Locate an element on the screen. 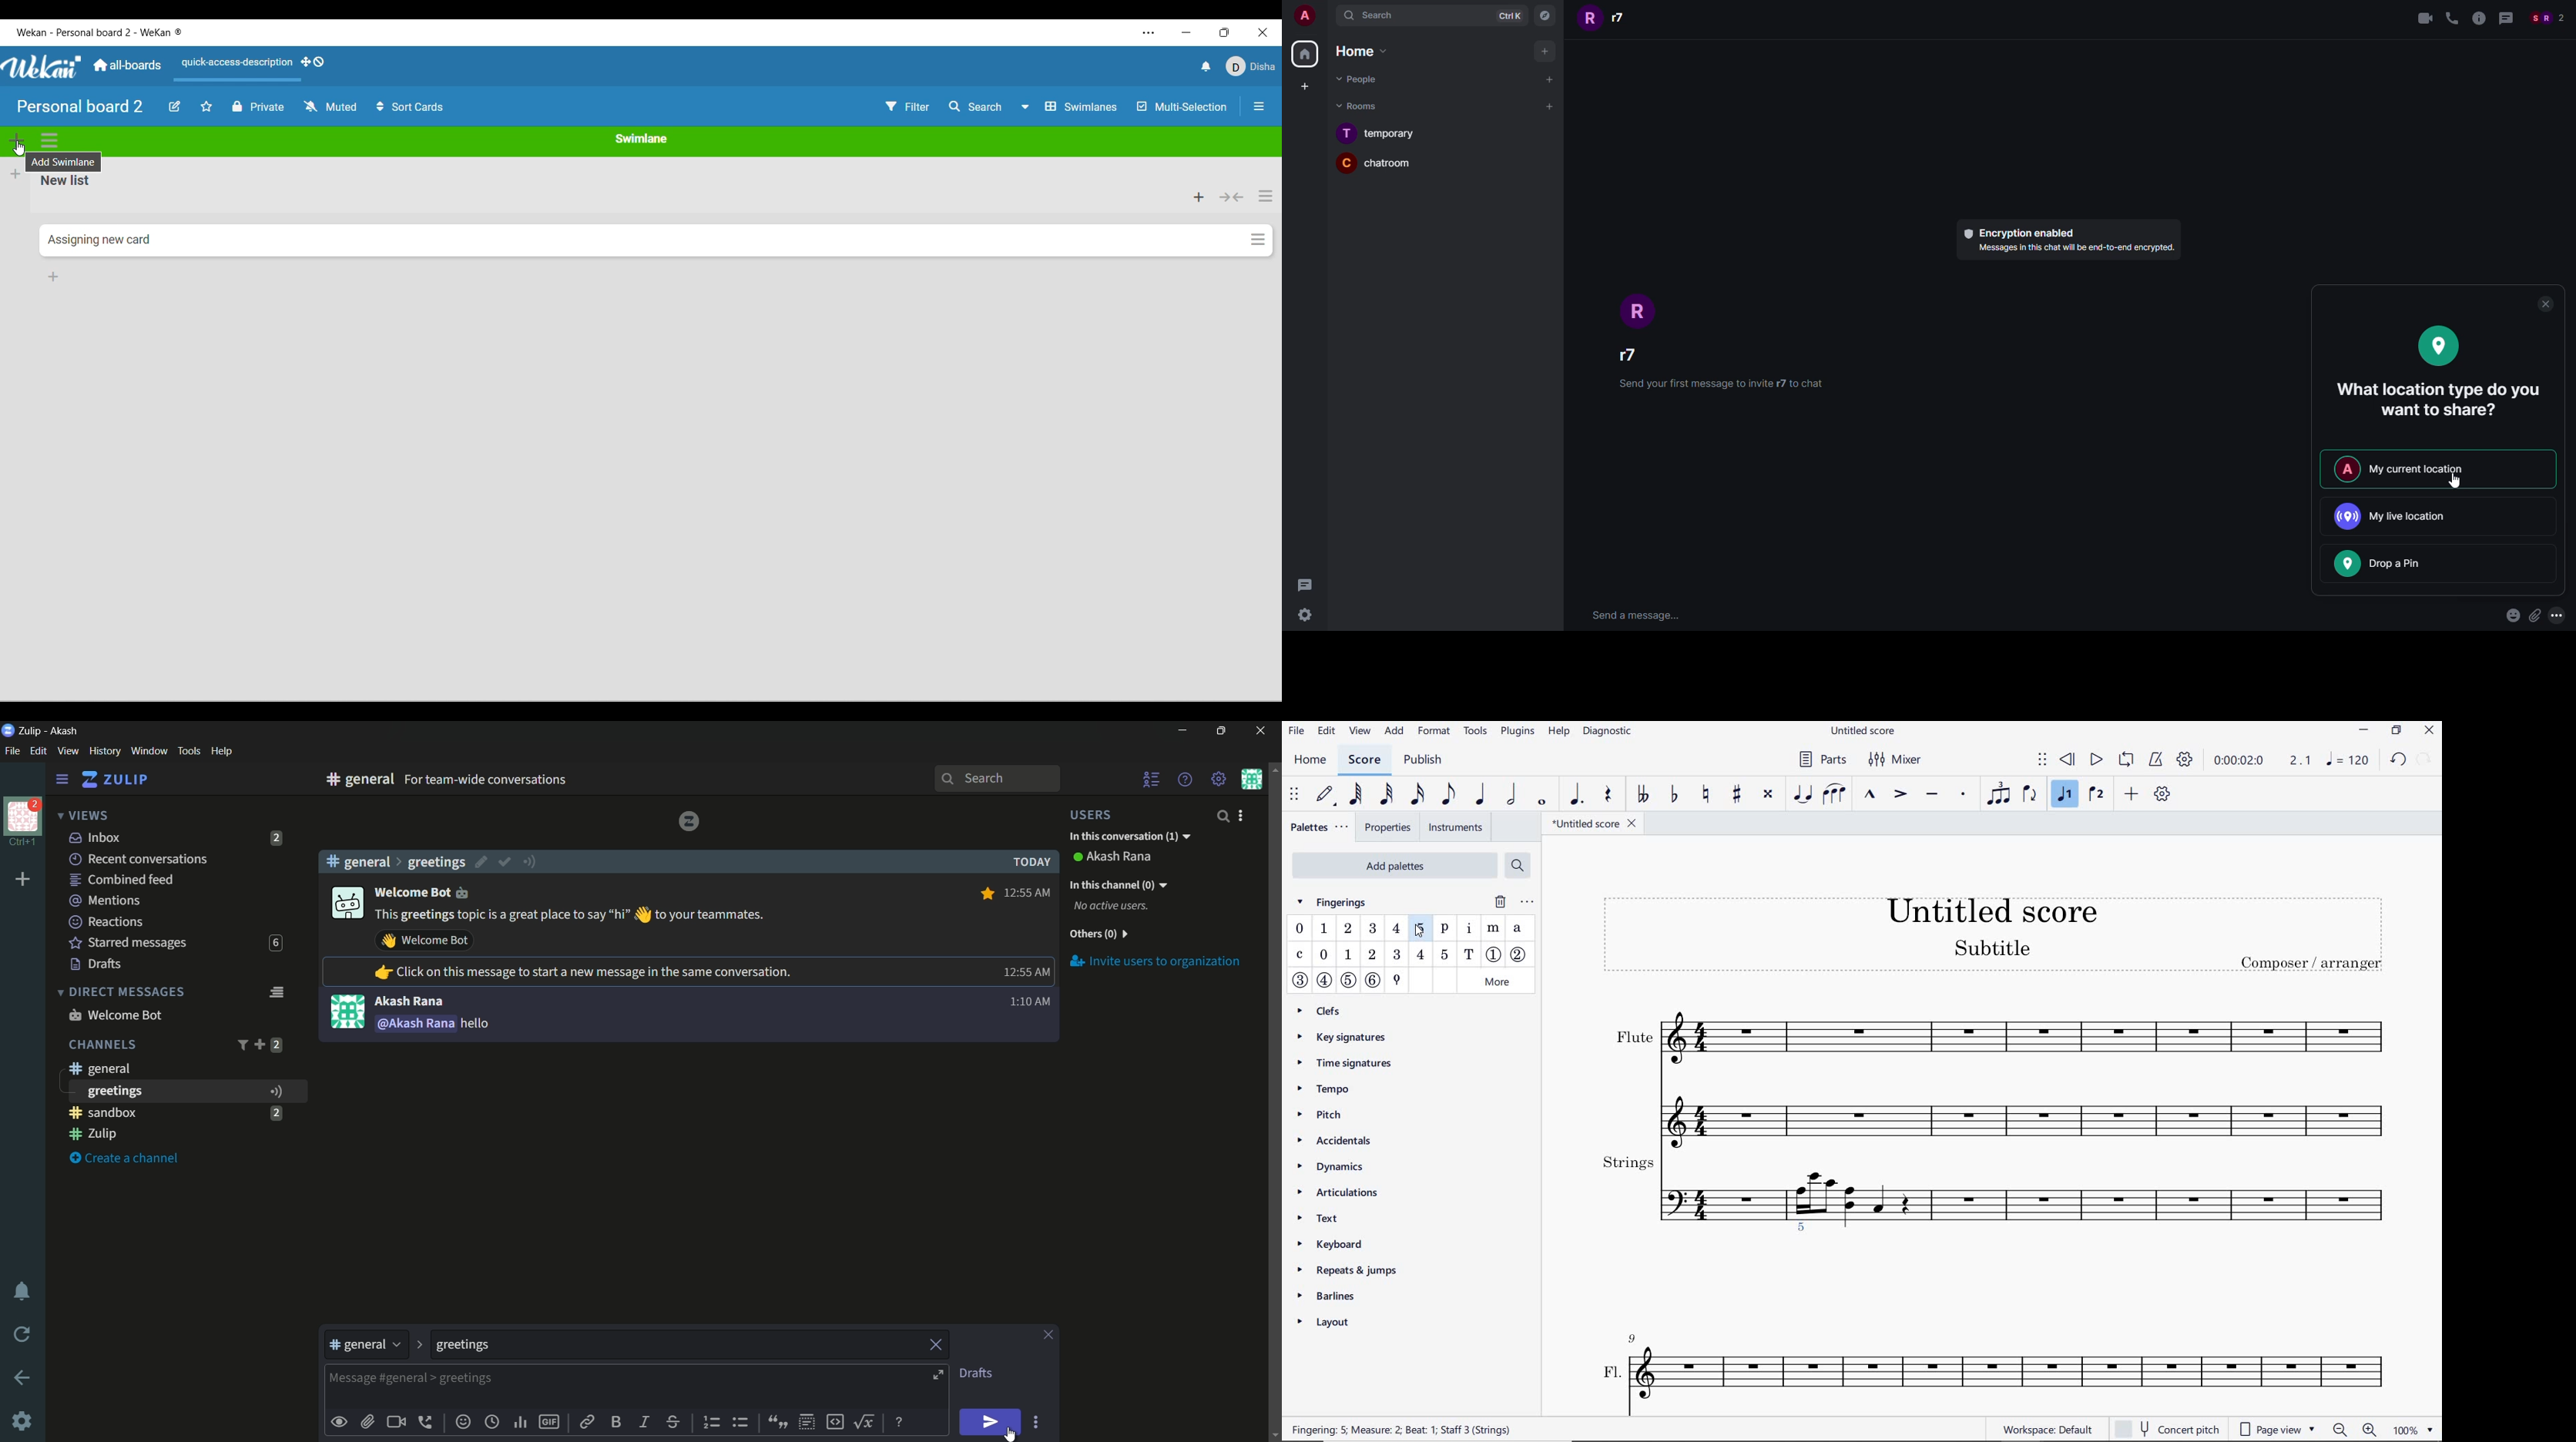 The image size is (2576, 1456). display picture is located at coordinates (346, 904).